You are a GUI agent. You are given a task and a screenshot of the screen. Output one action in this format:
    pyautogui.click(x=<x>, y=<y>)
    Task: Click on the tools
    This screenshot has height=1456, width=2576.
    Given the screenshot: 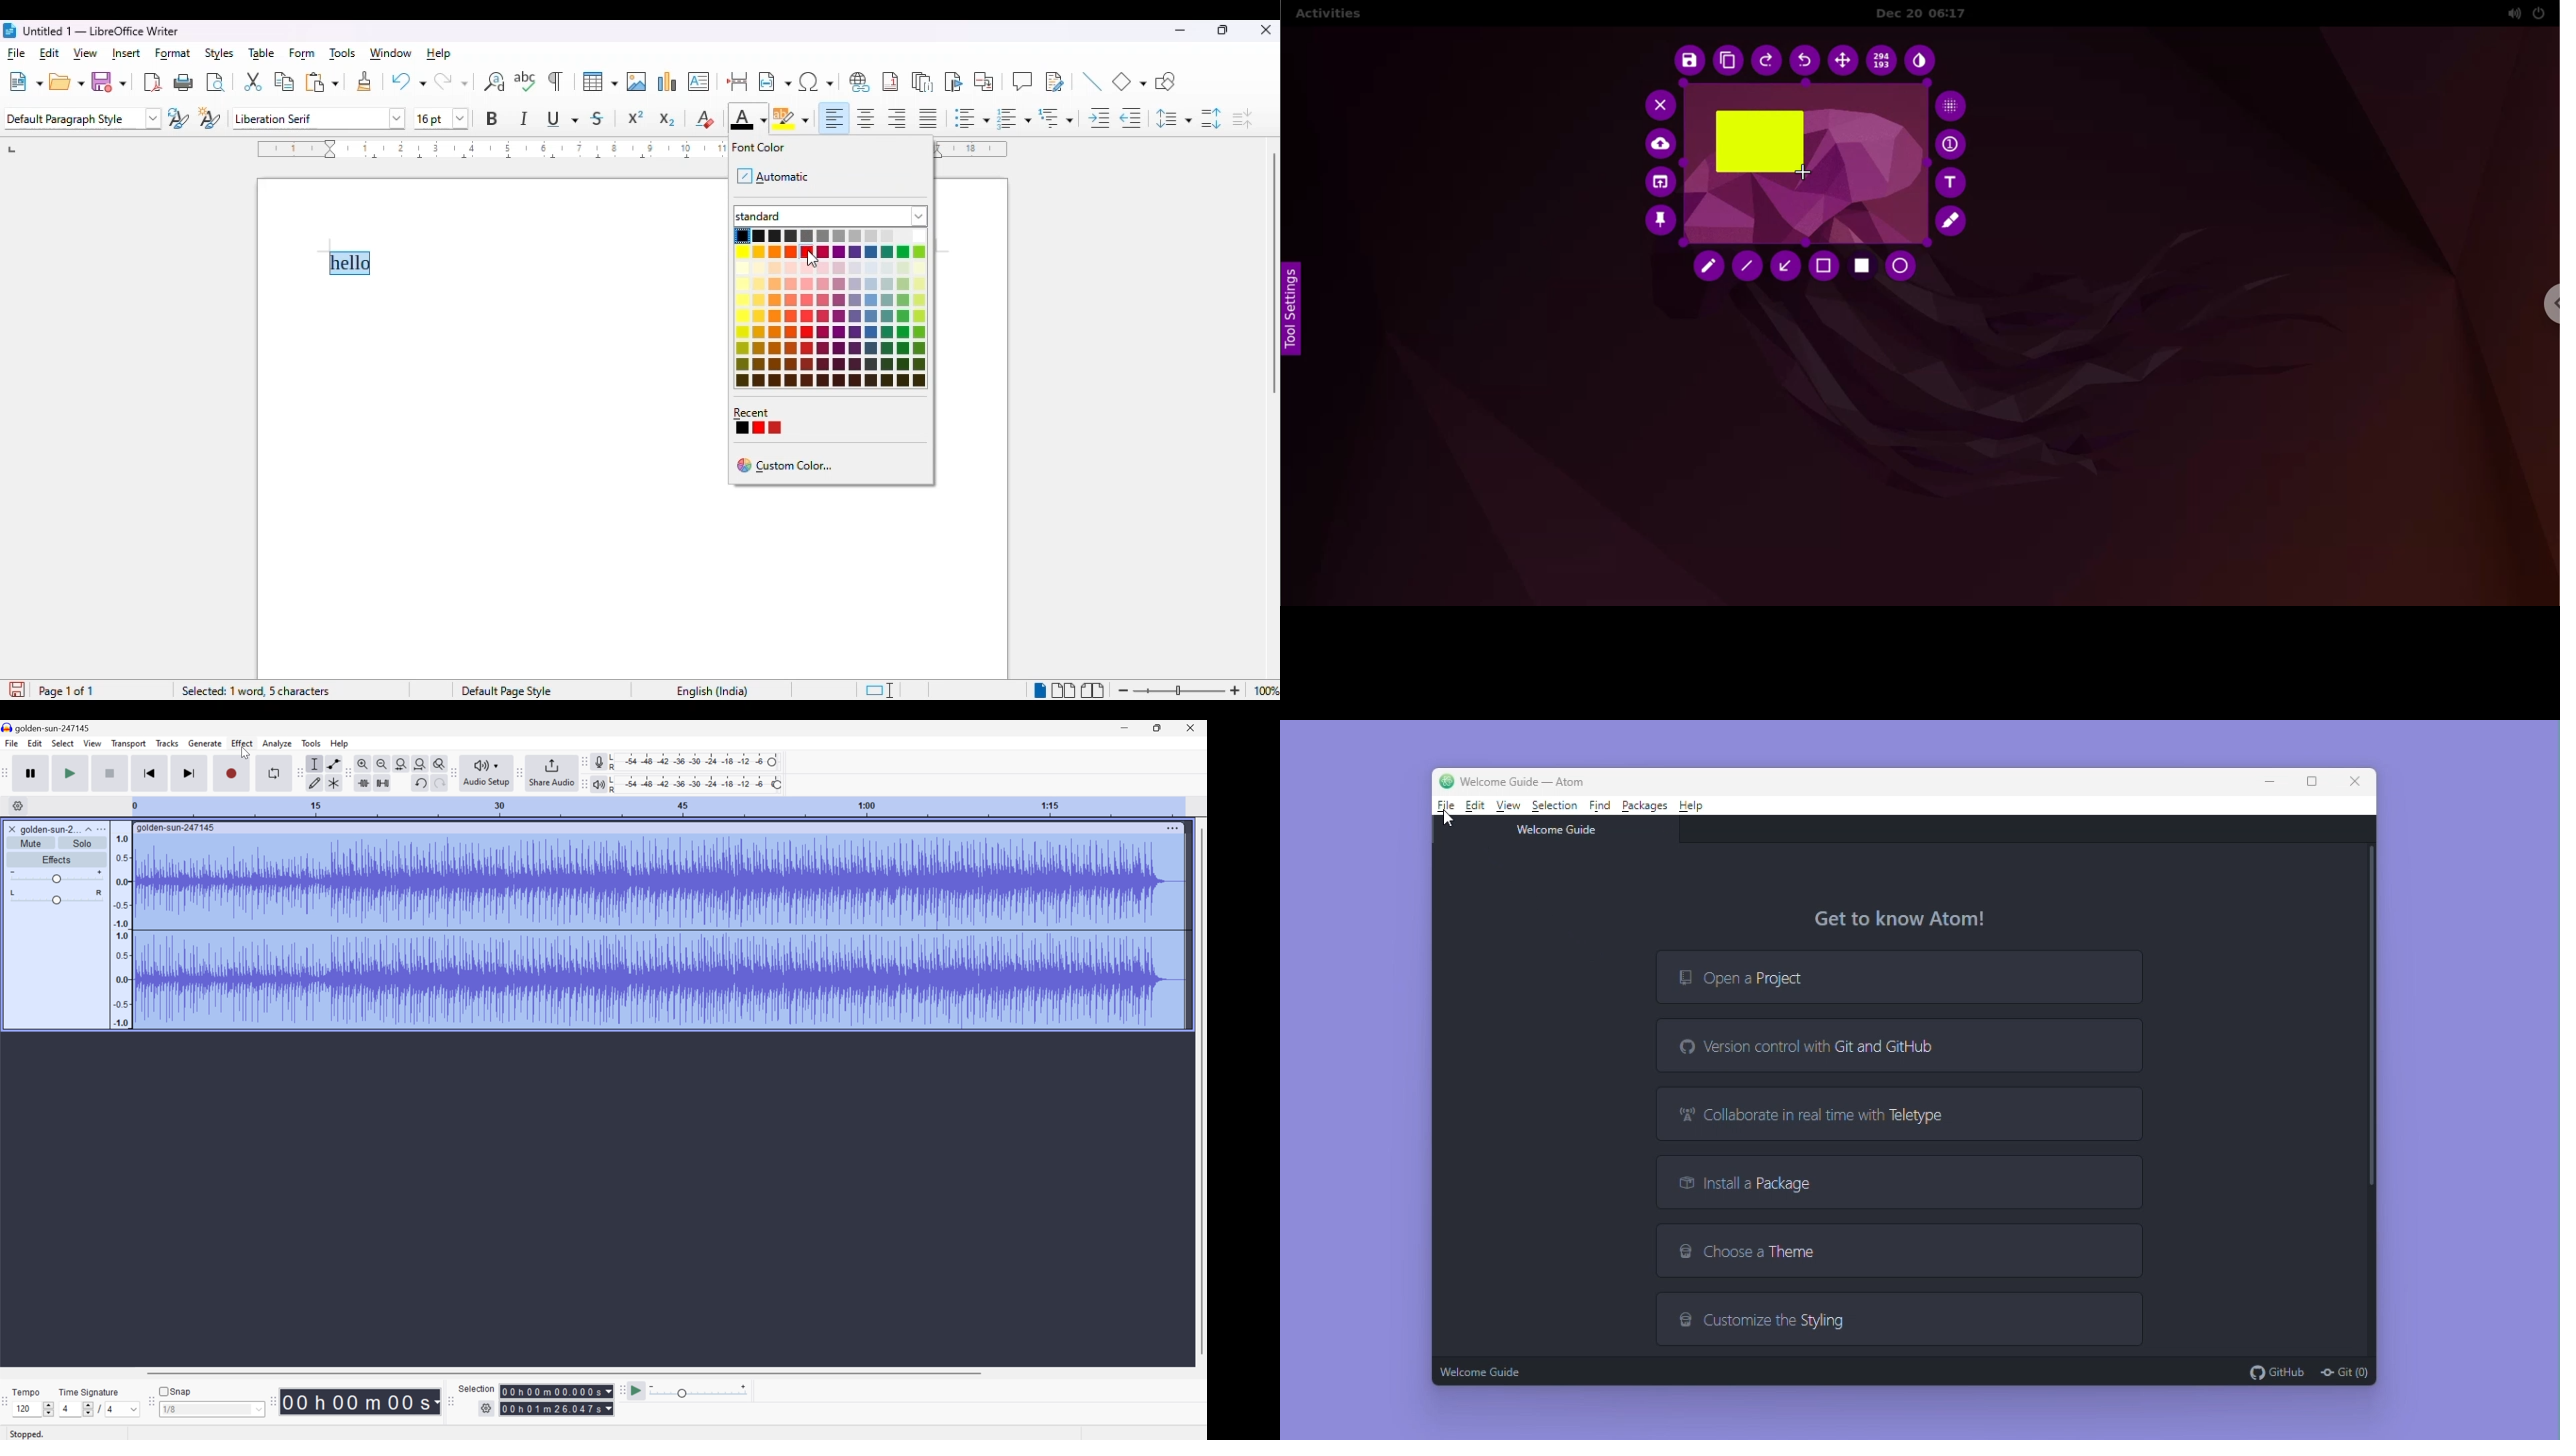 What is the action you would take?
    pyautogui.click(x=343, y=55)
    